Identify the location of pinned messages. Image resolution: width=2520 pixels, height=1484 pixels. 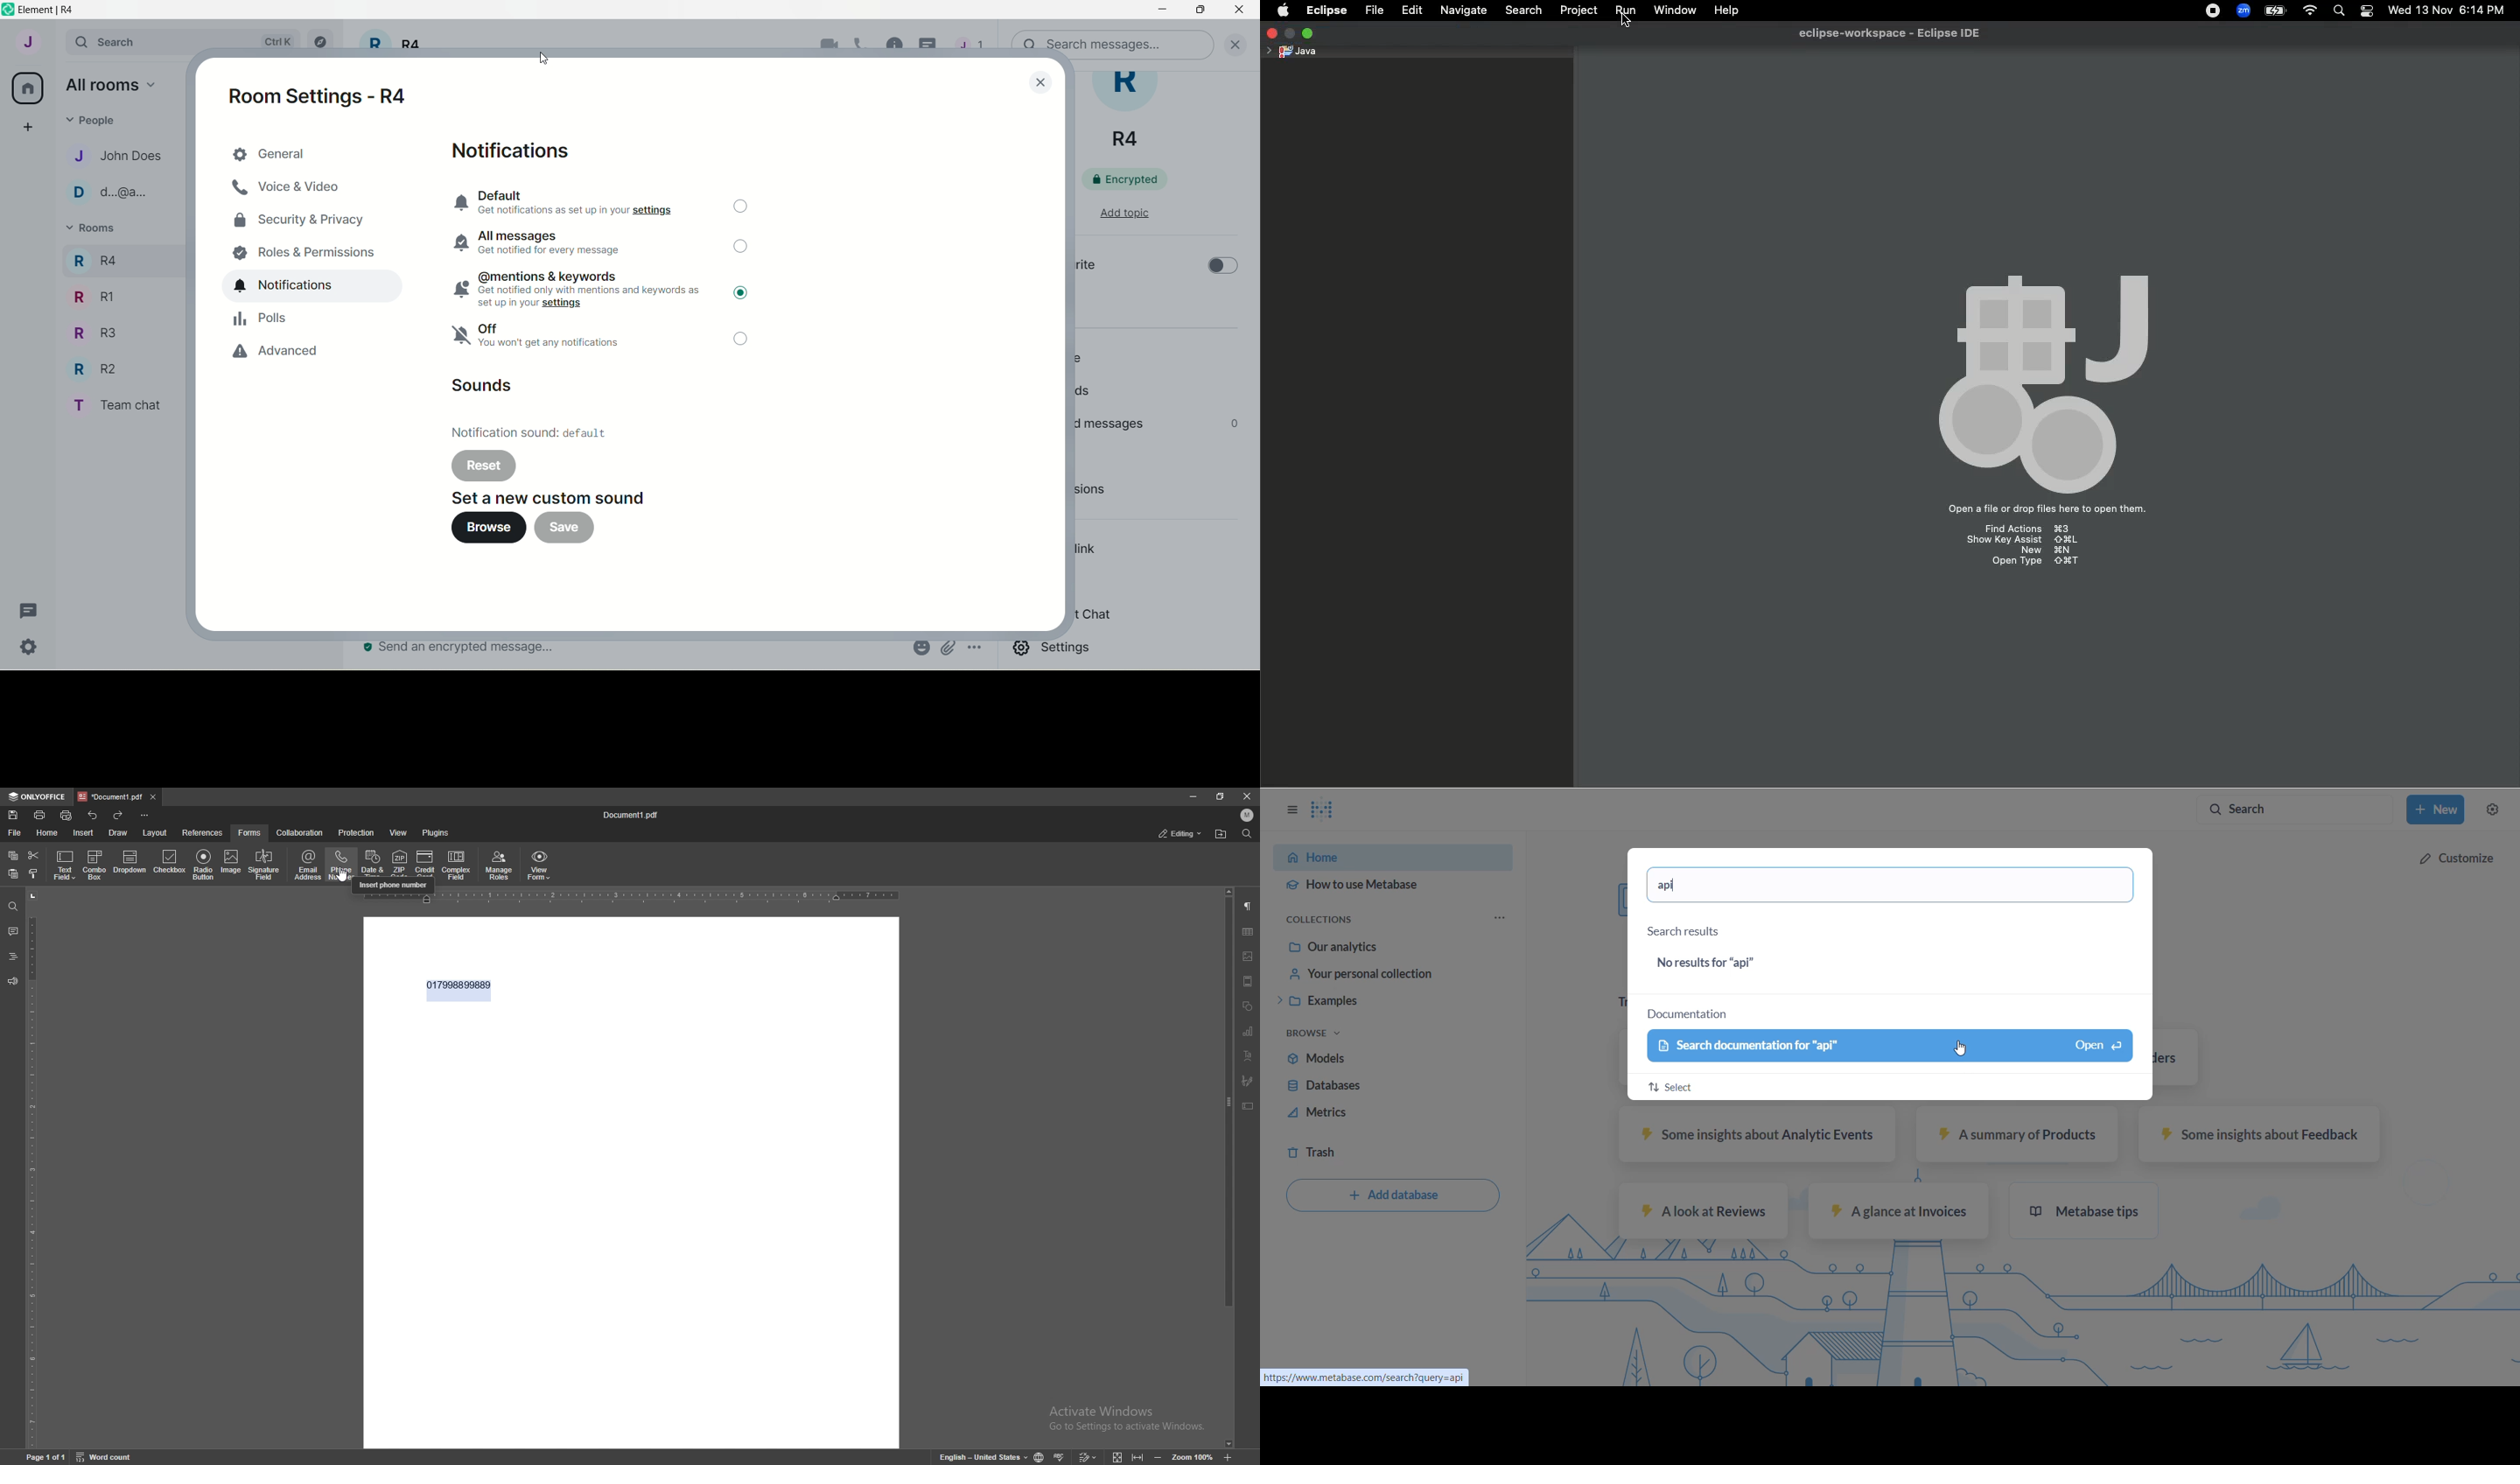
(1110, 423).